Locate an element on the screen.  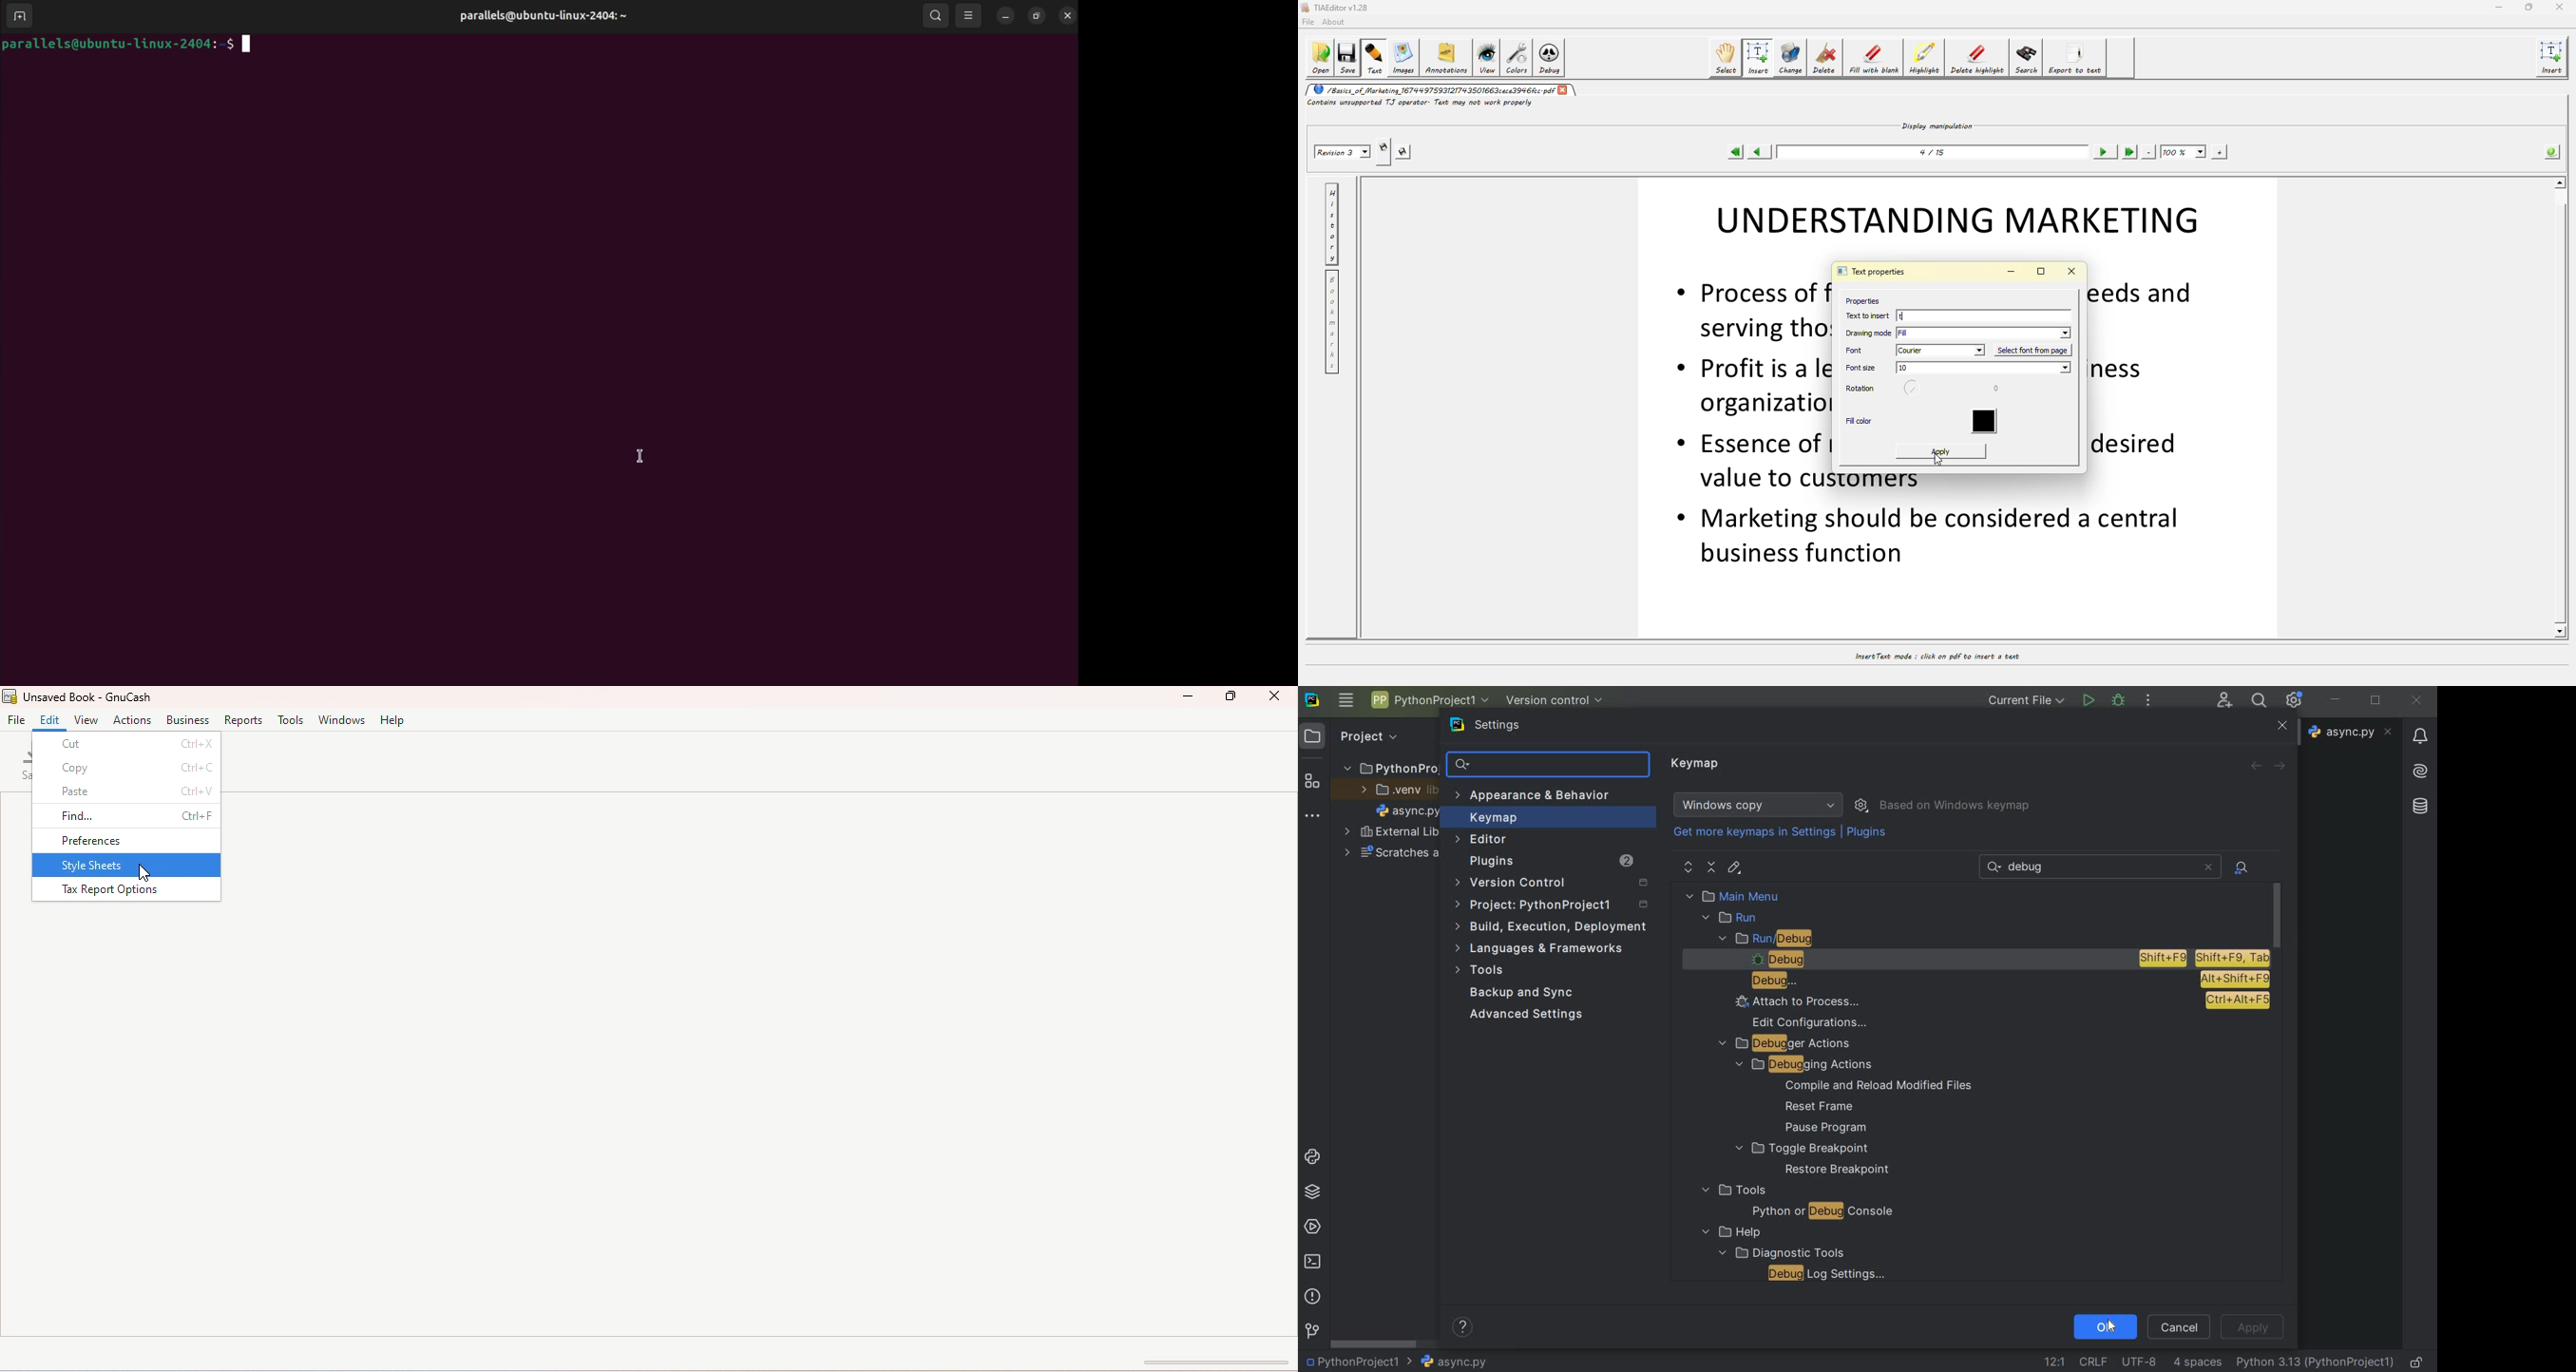
Cursor is located at coordinates (149, 872).